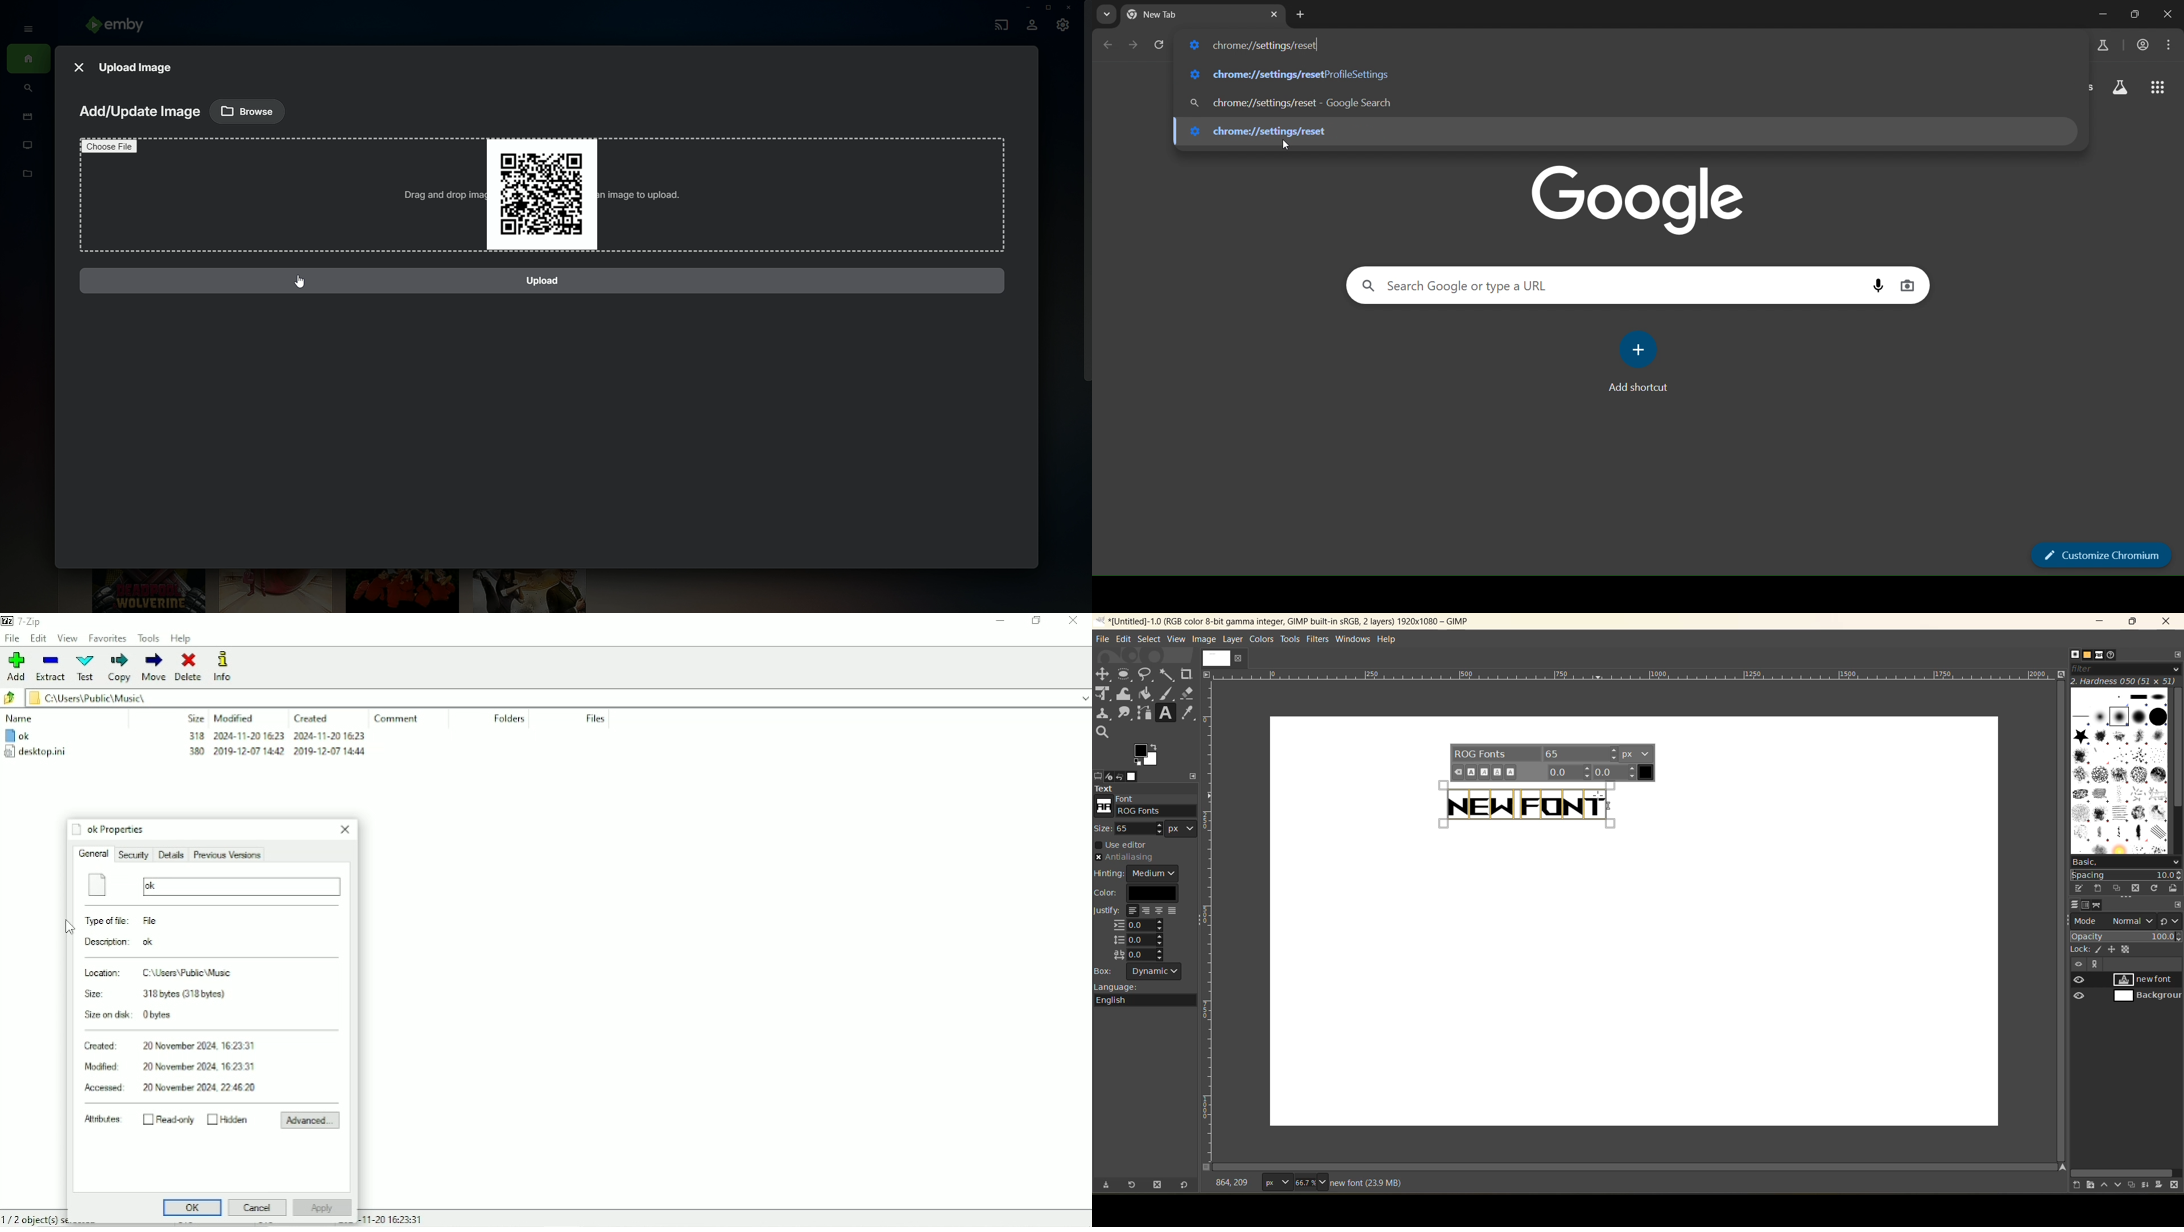 Image resolution: width=2184 pixels, height=1232 pixels. I want to click on Close, so click(346, 829).